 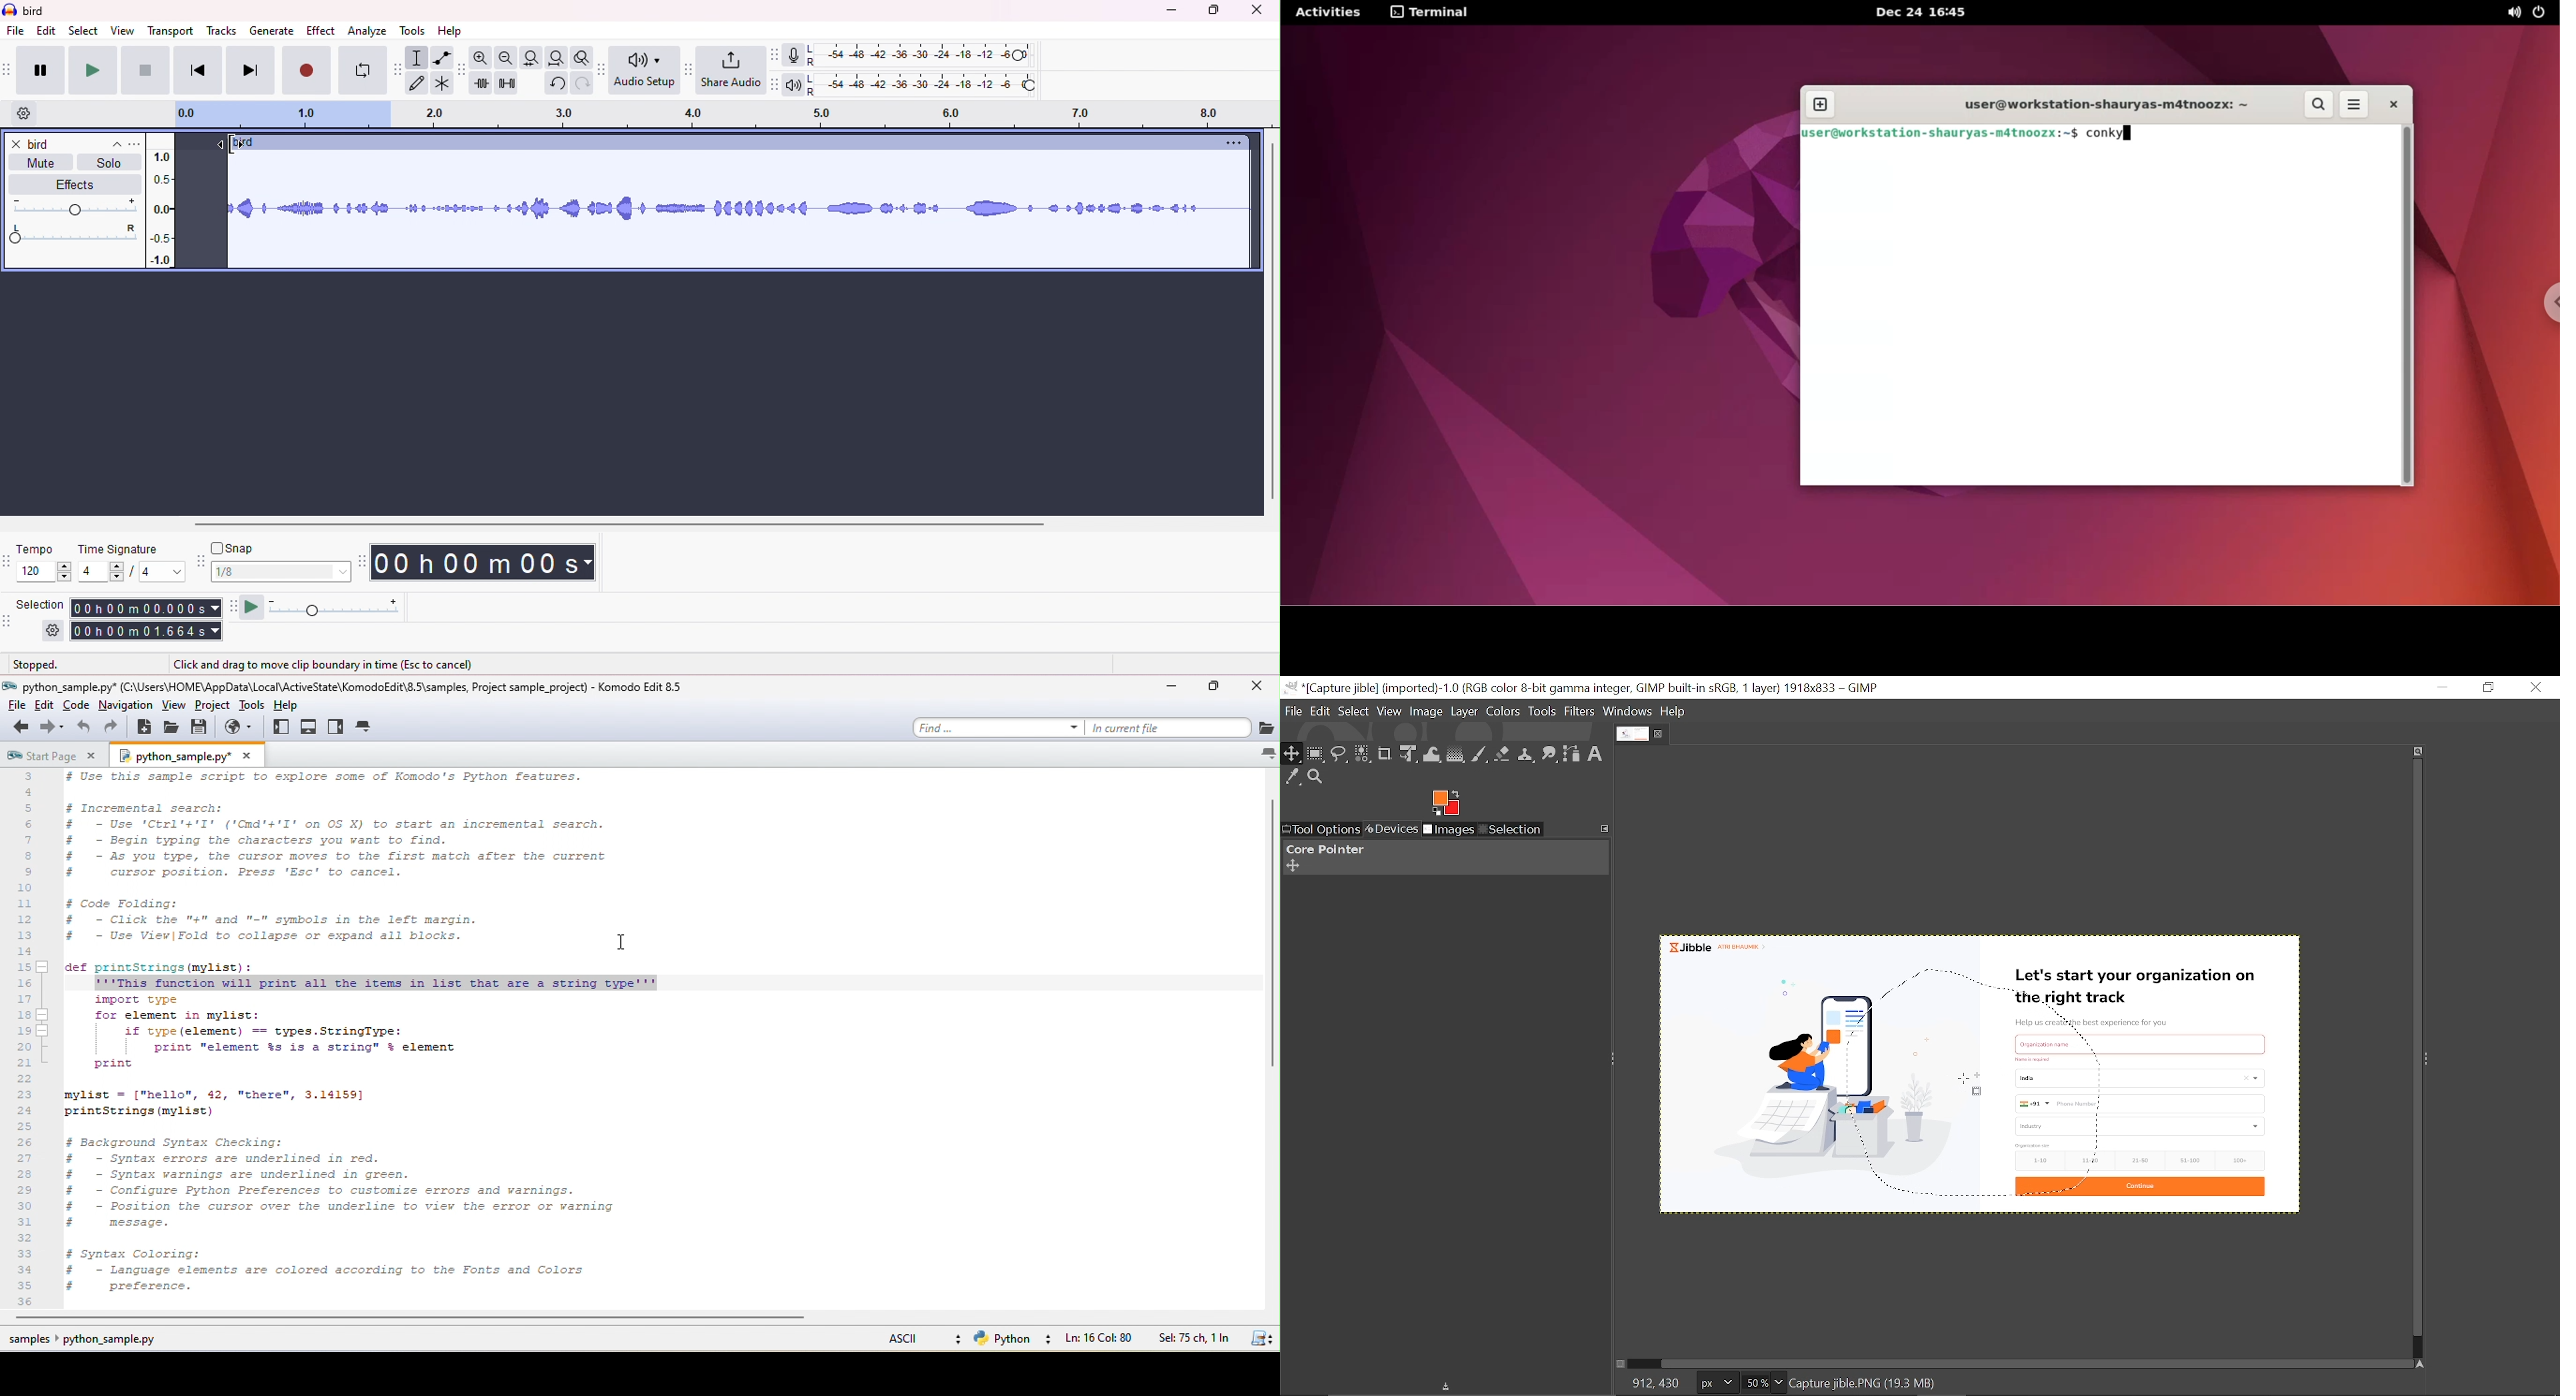 What do you see at coordinates (1389, 711) in the screenshot?
I see `View` at bounding box center [1389, 711].